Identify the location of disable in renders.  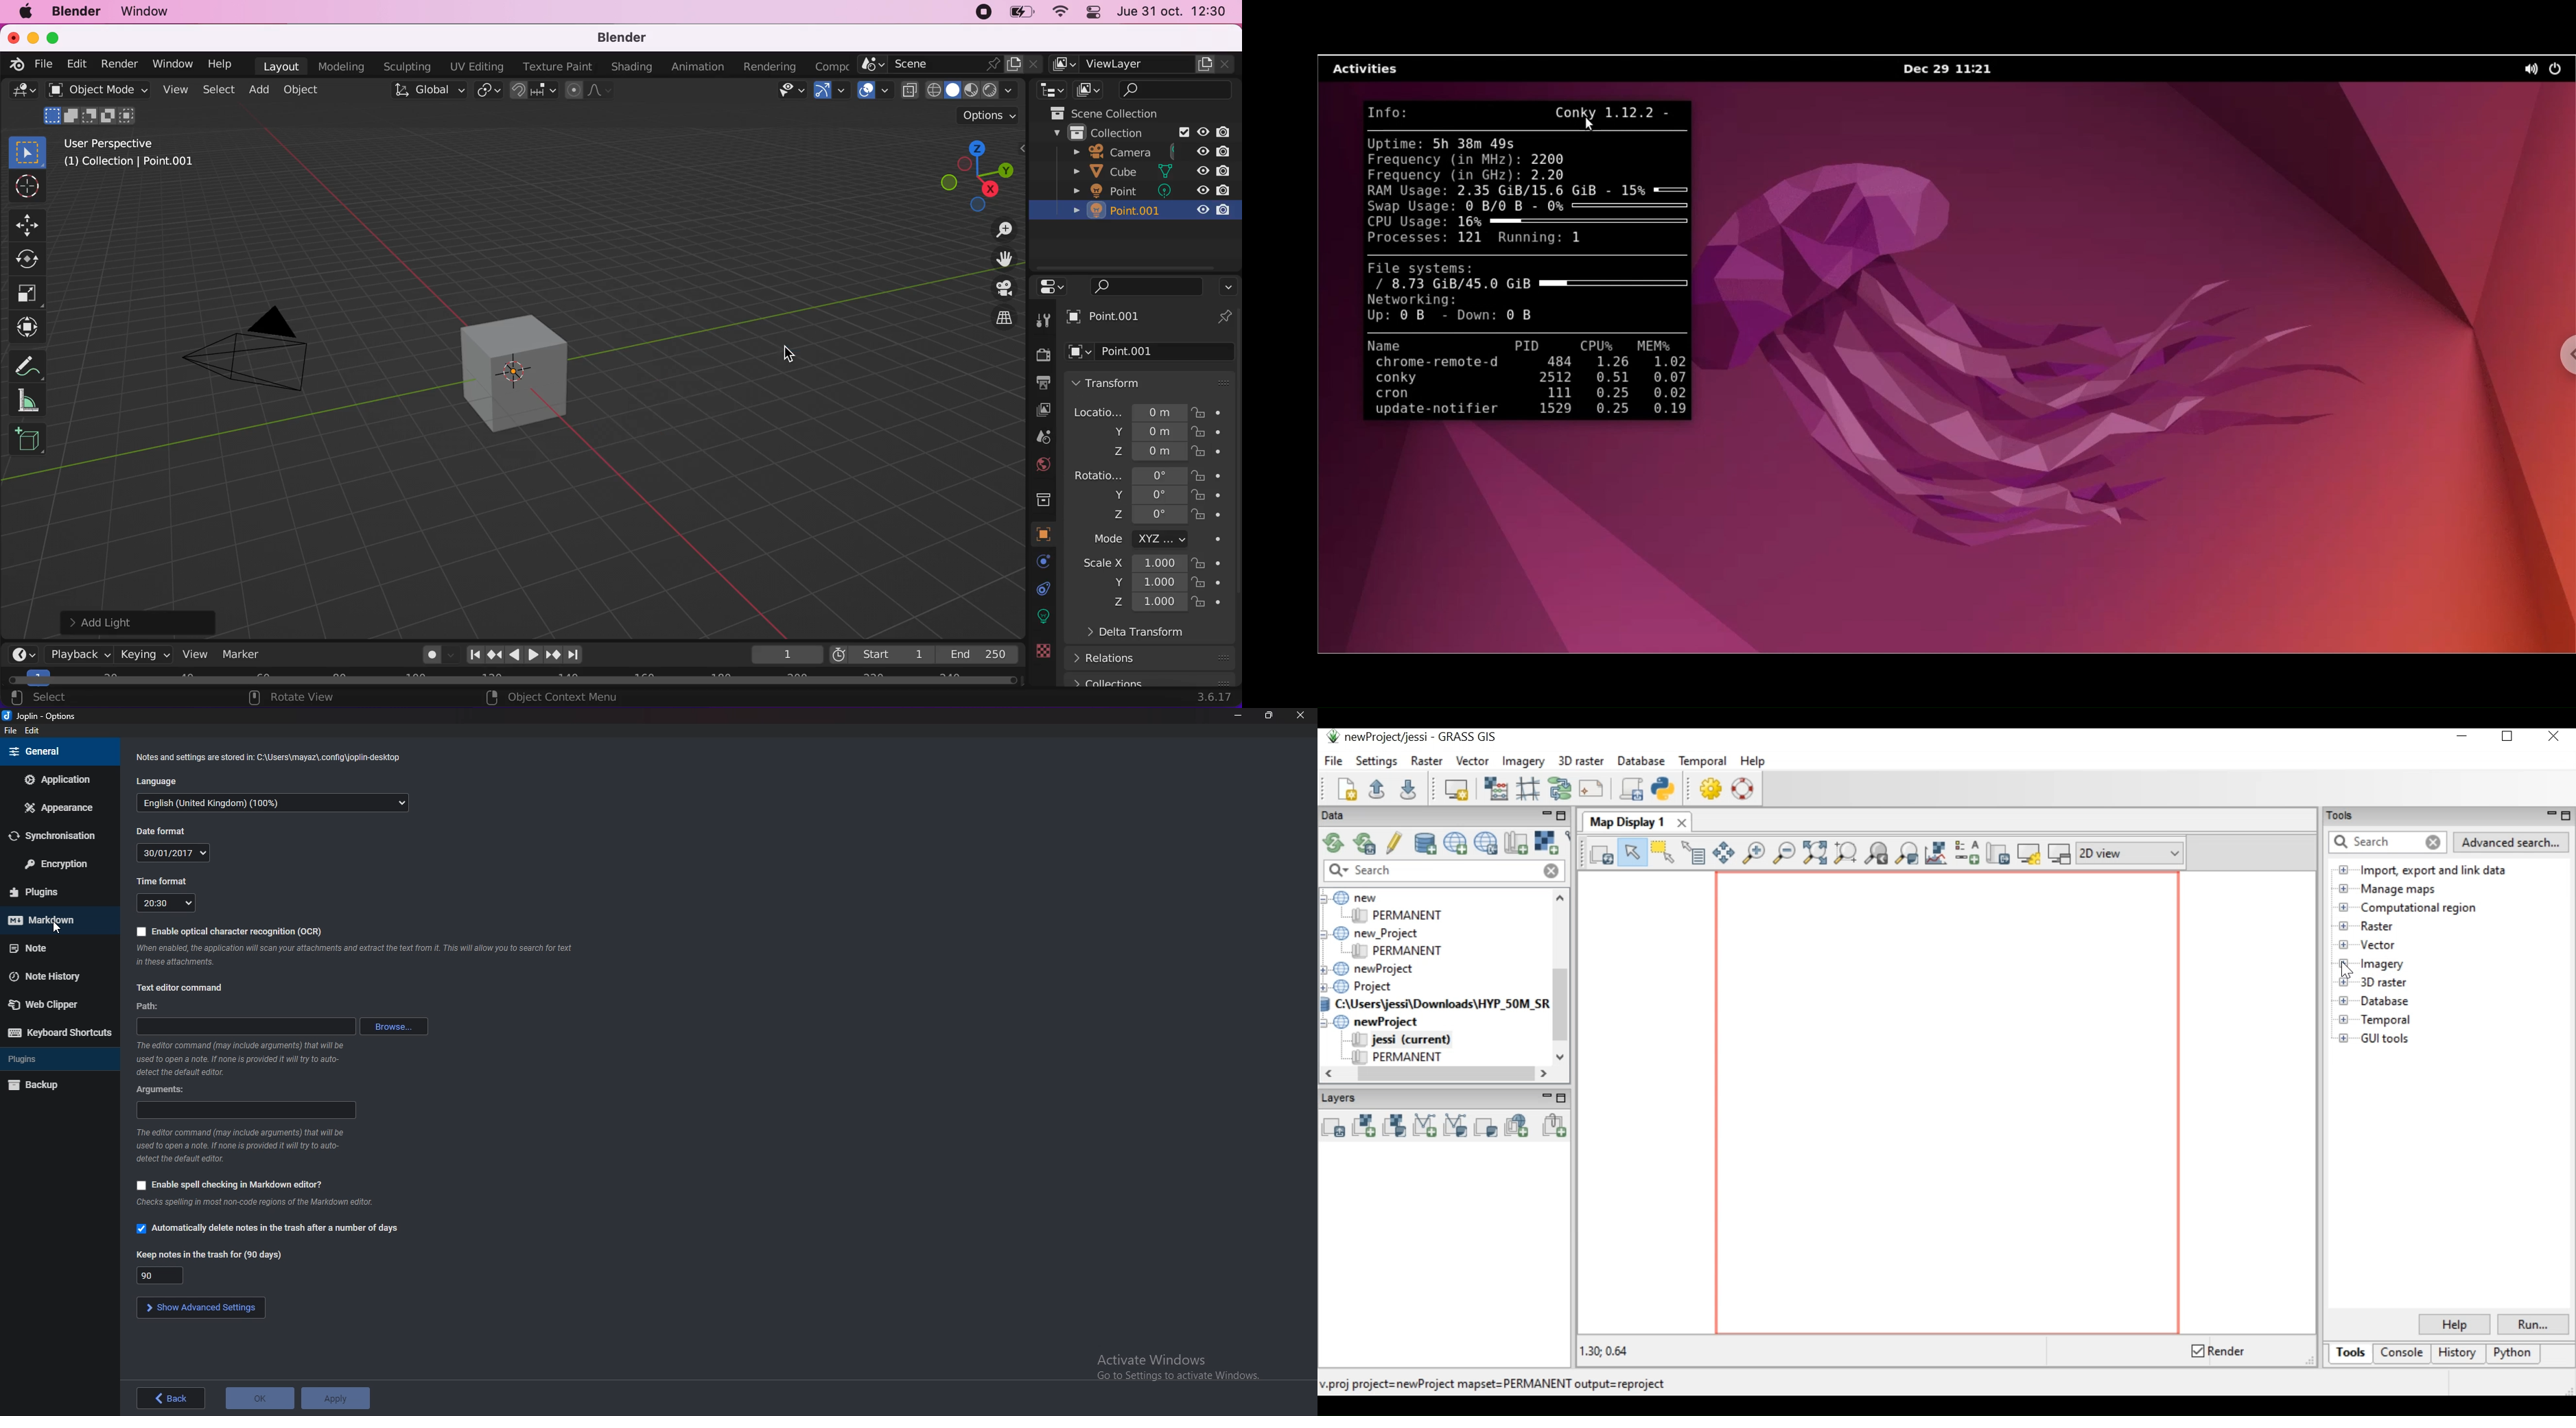
(1222, 192).